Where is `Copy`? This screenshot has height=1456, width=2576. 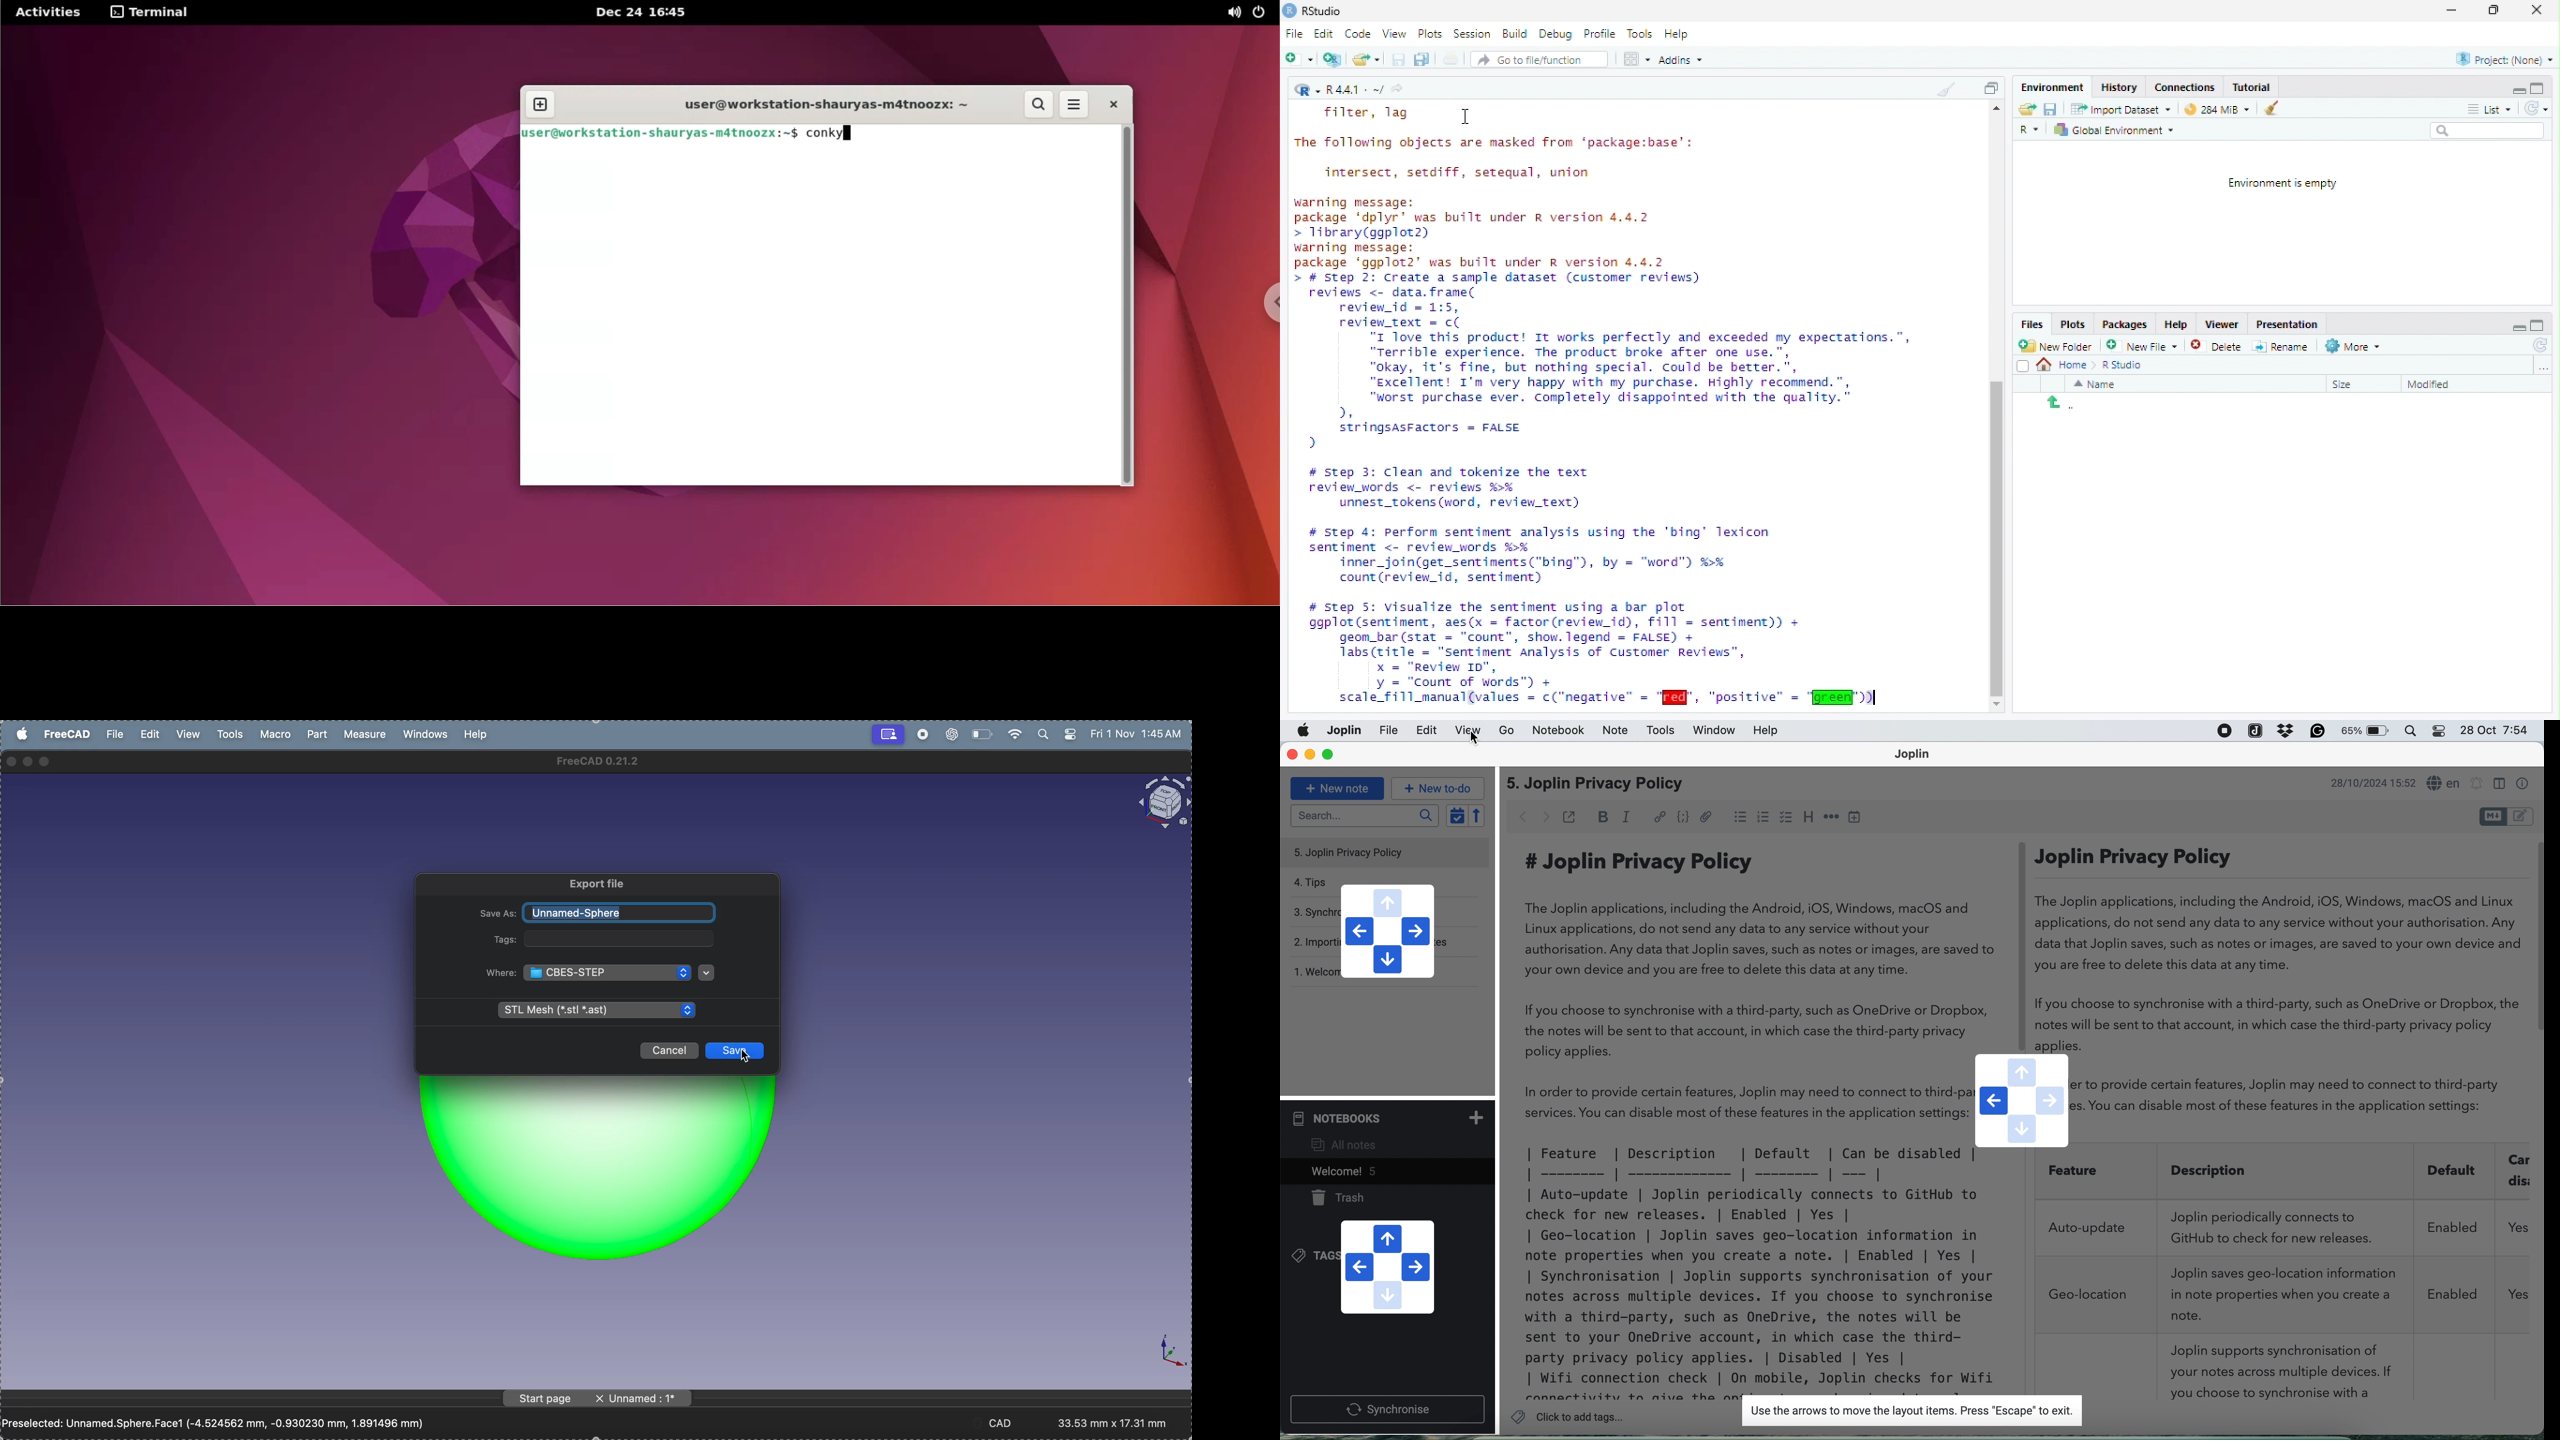
Copy is located at coordinates (1991, 87).